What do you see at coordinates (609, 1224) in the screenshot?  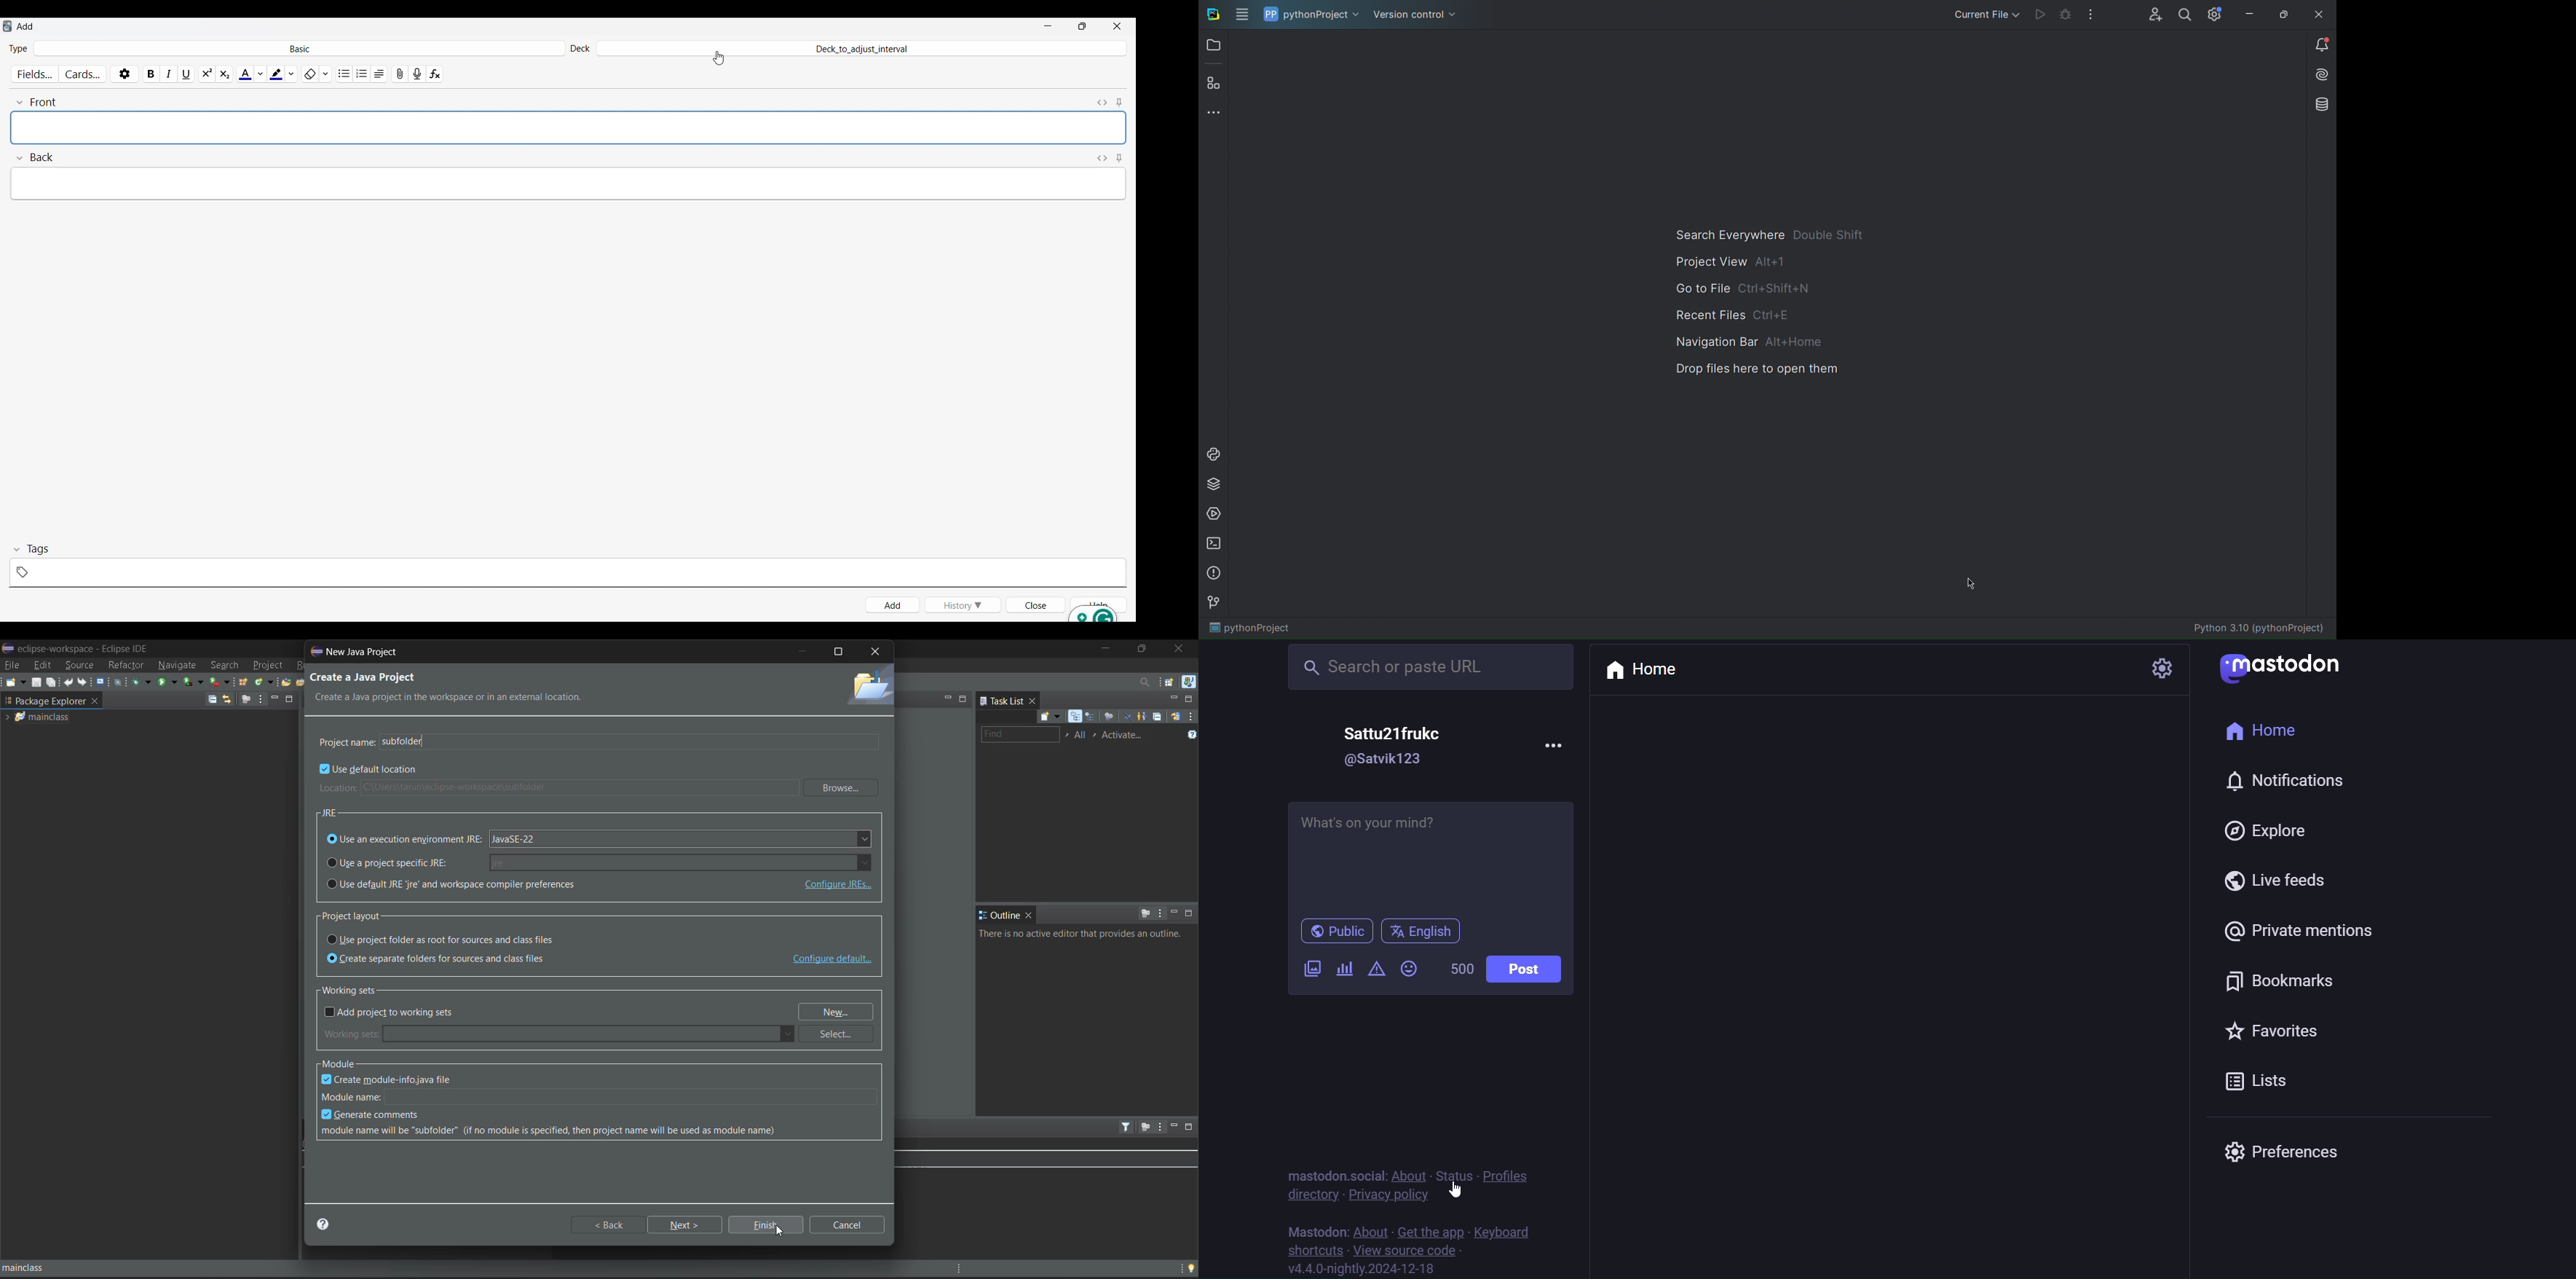 I see `back` at bounding box center [609, 1224].